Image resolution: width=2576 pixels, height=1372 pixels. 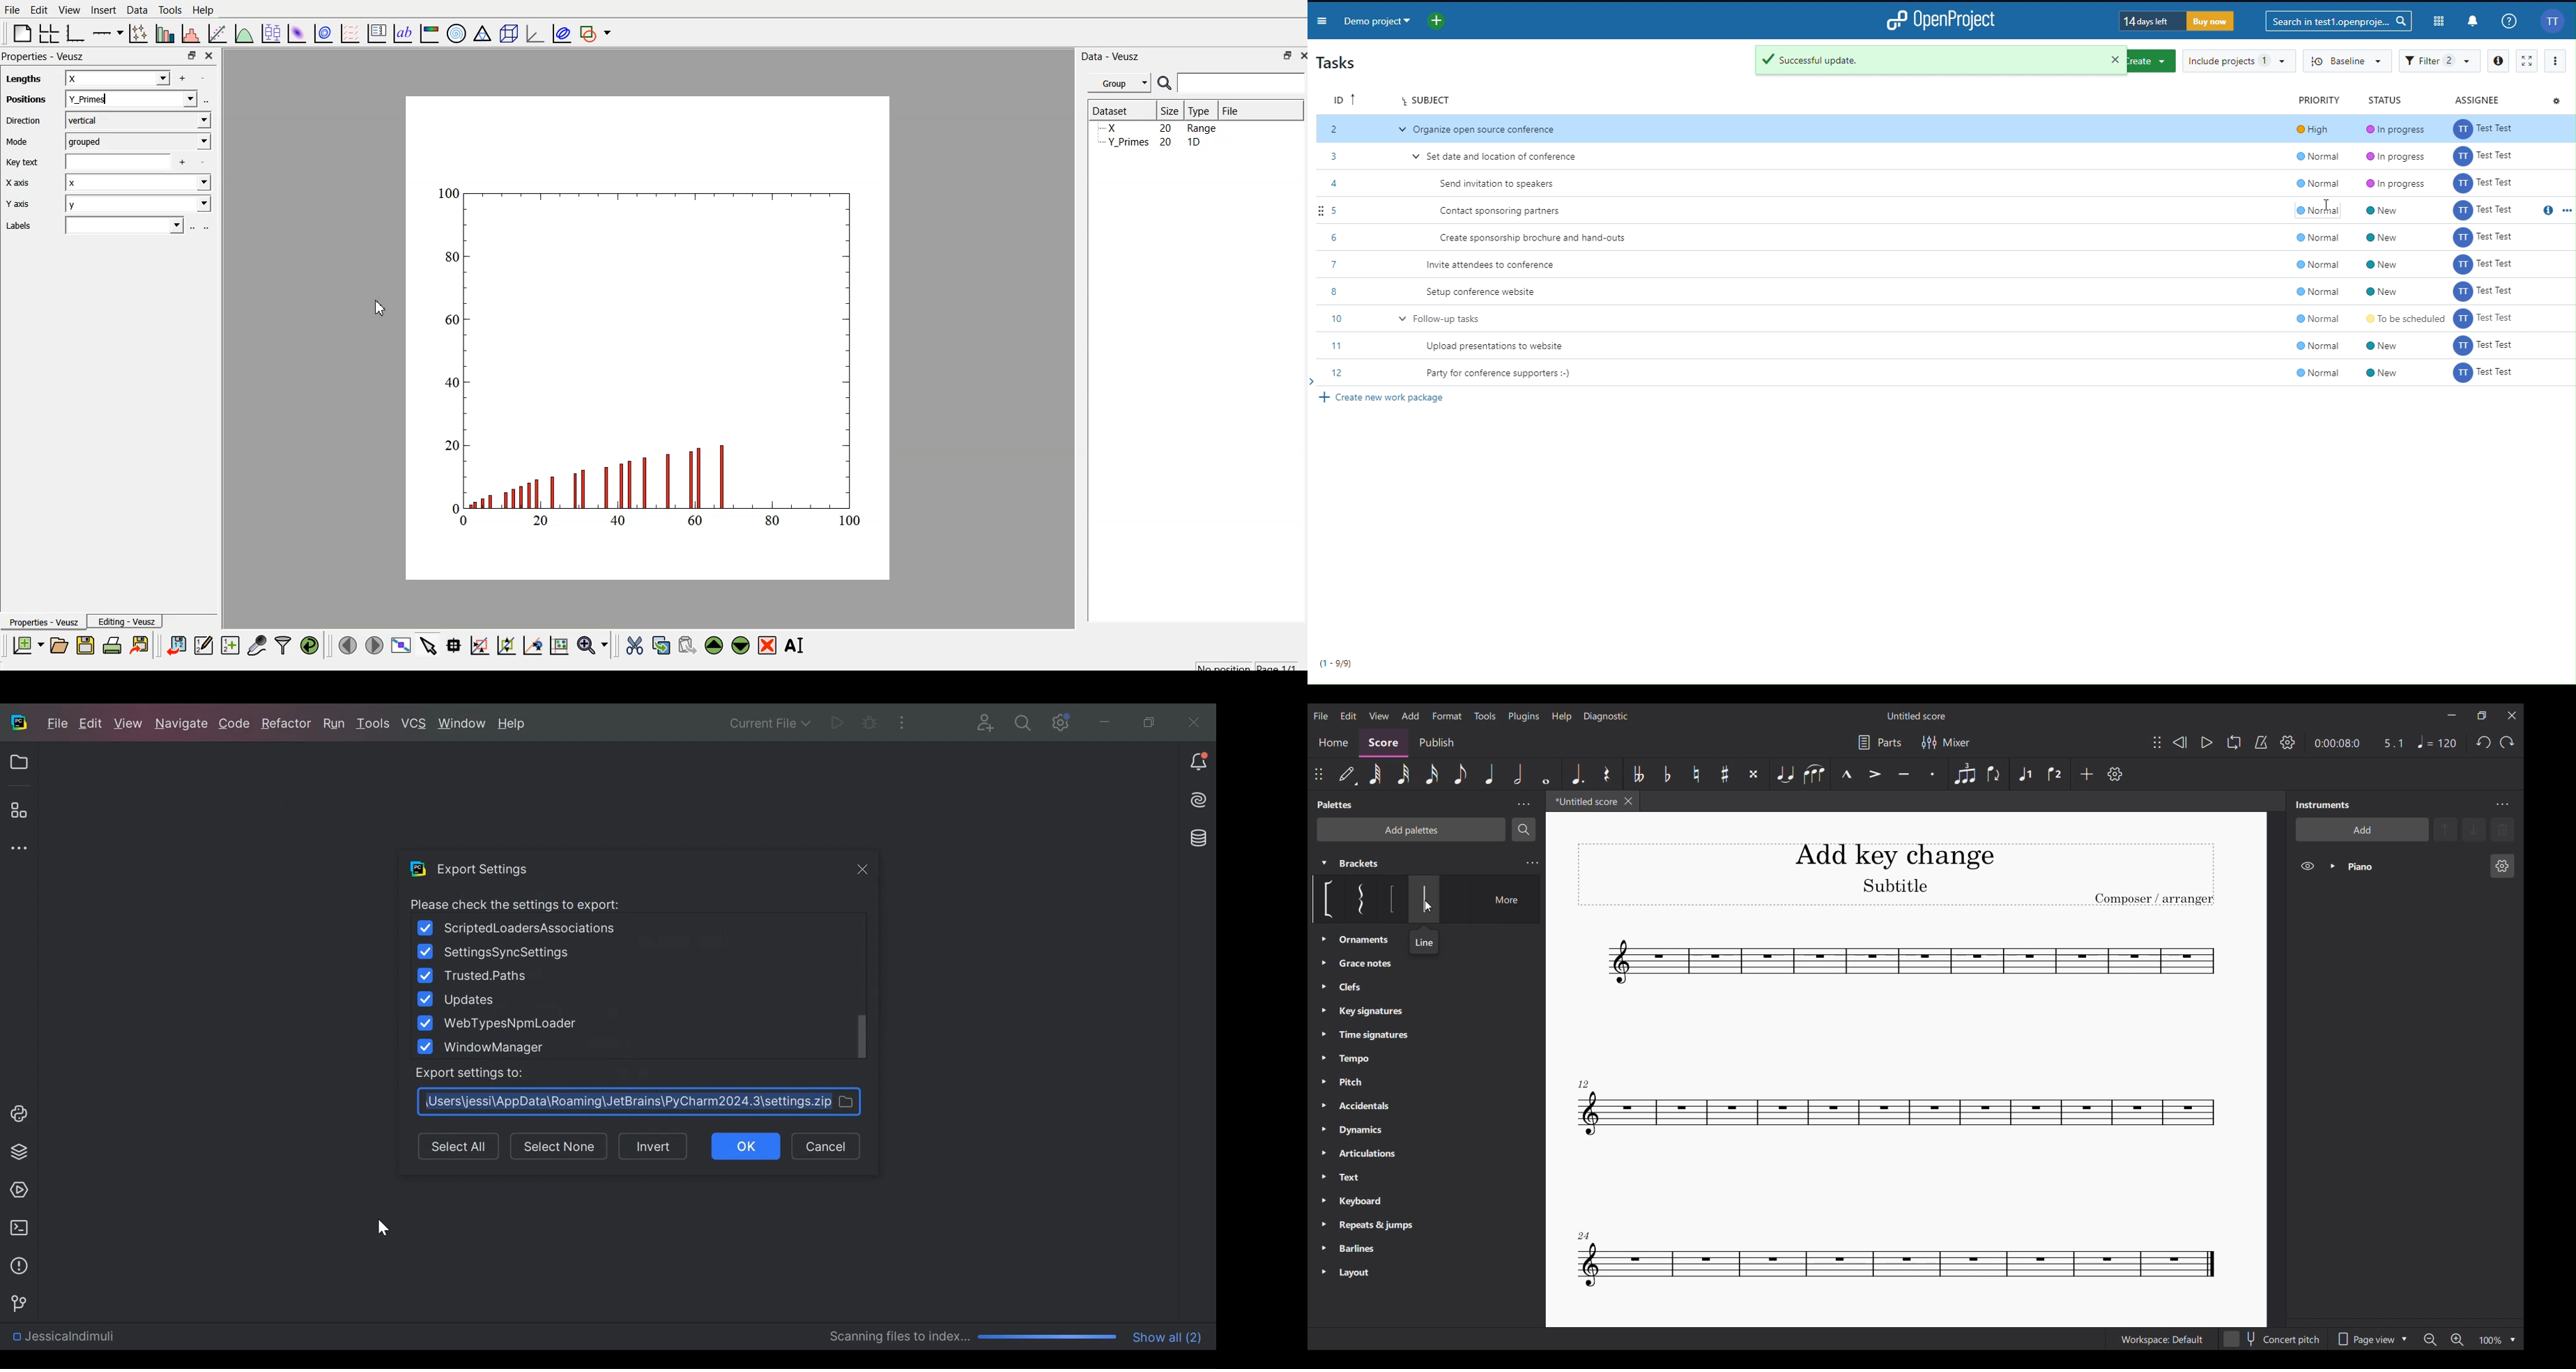 What do you see at coordinates (1436, 743) in the screenshot?
I see `Publish section` at bounding box center [1436, 743].